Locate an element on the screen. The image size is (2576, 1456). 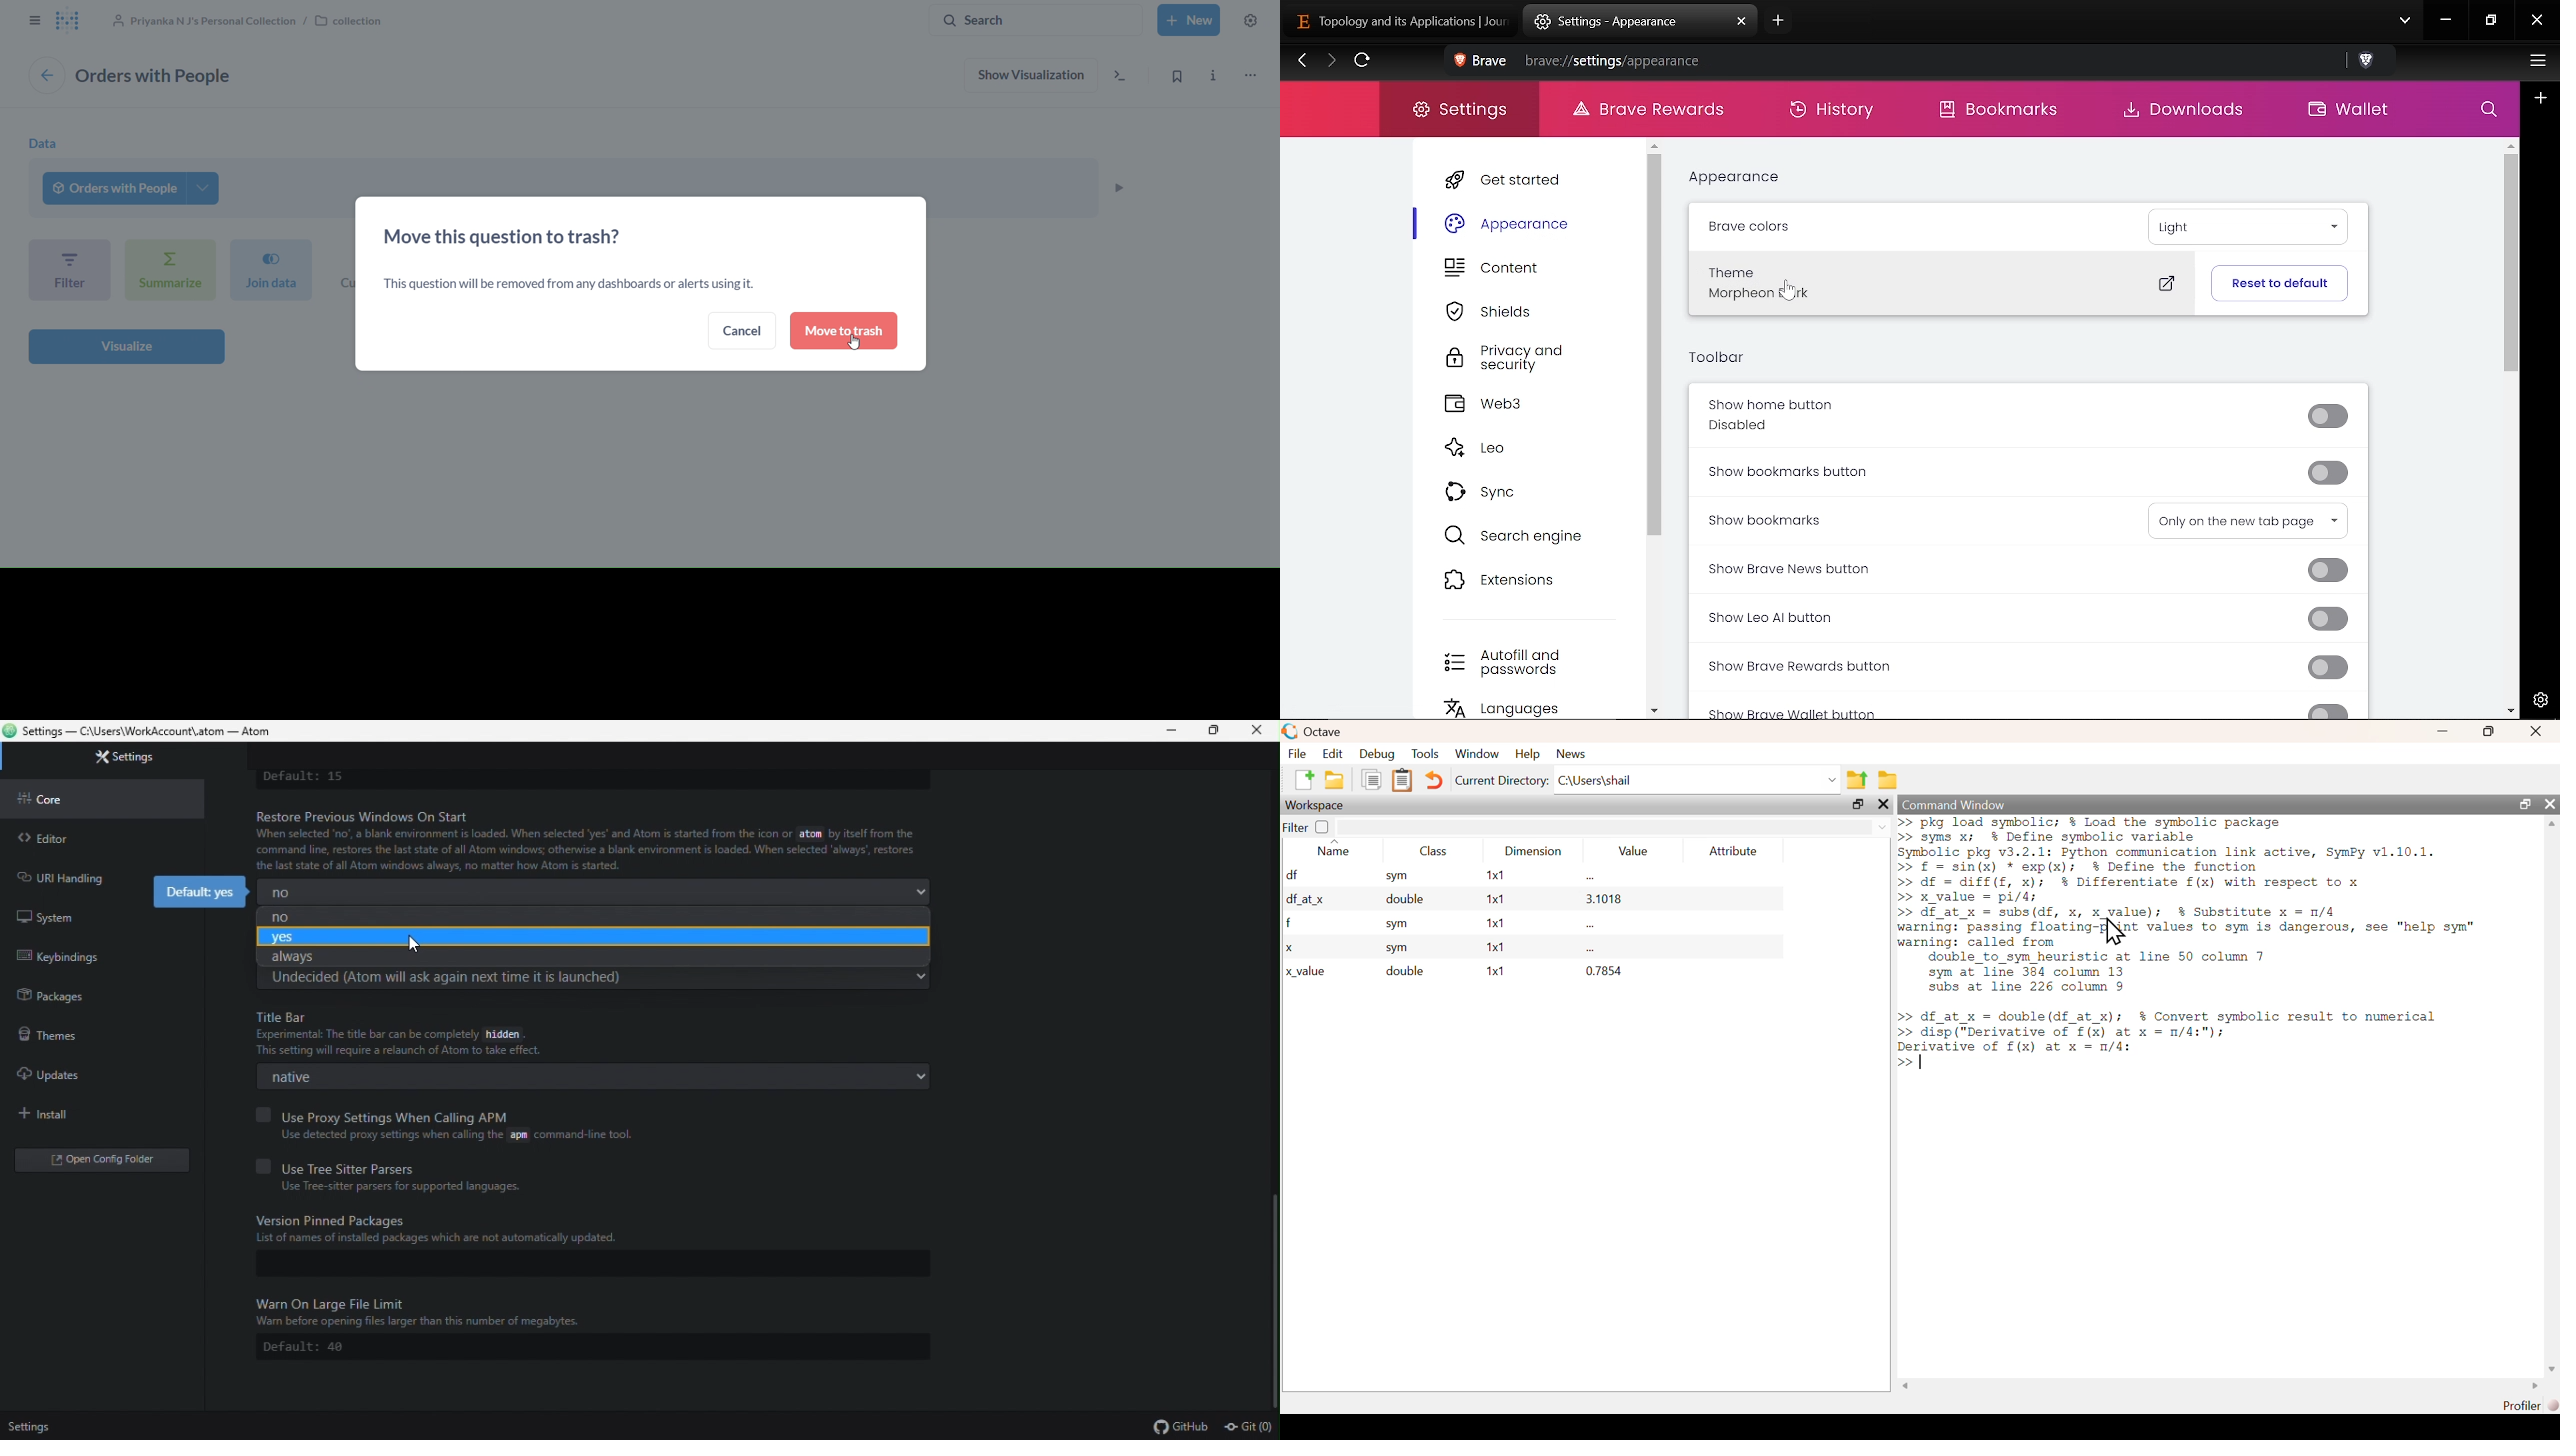
News is located at coordinates (1571, 754).